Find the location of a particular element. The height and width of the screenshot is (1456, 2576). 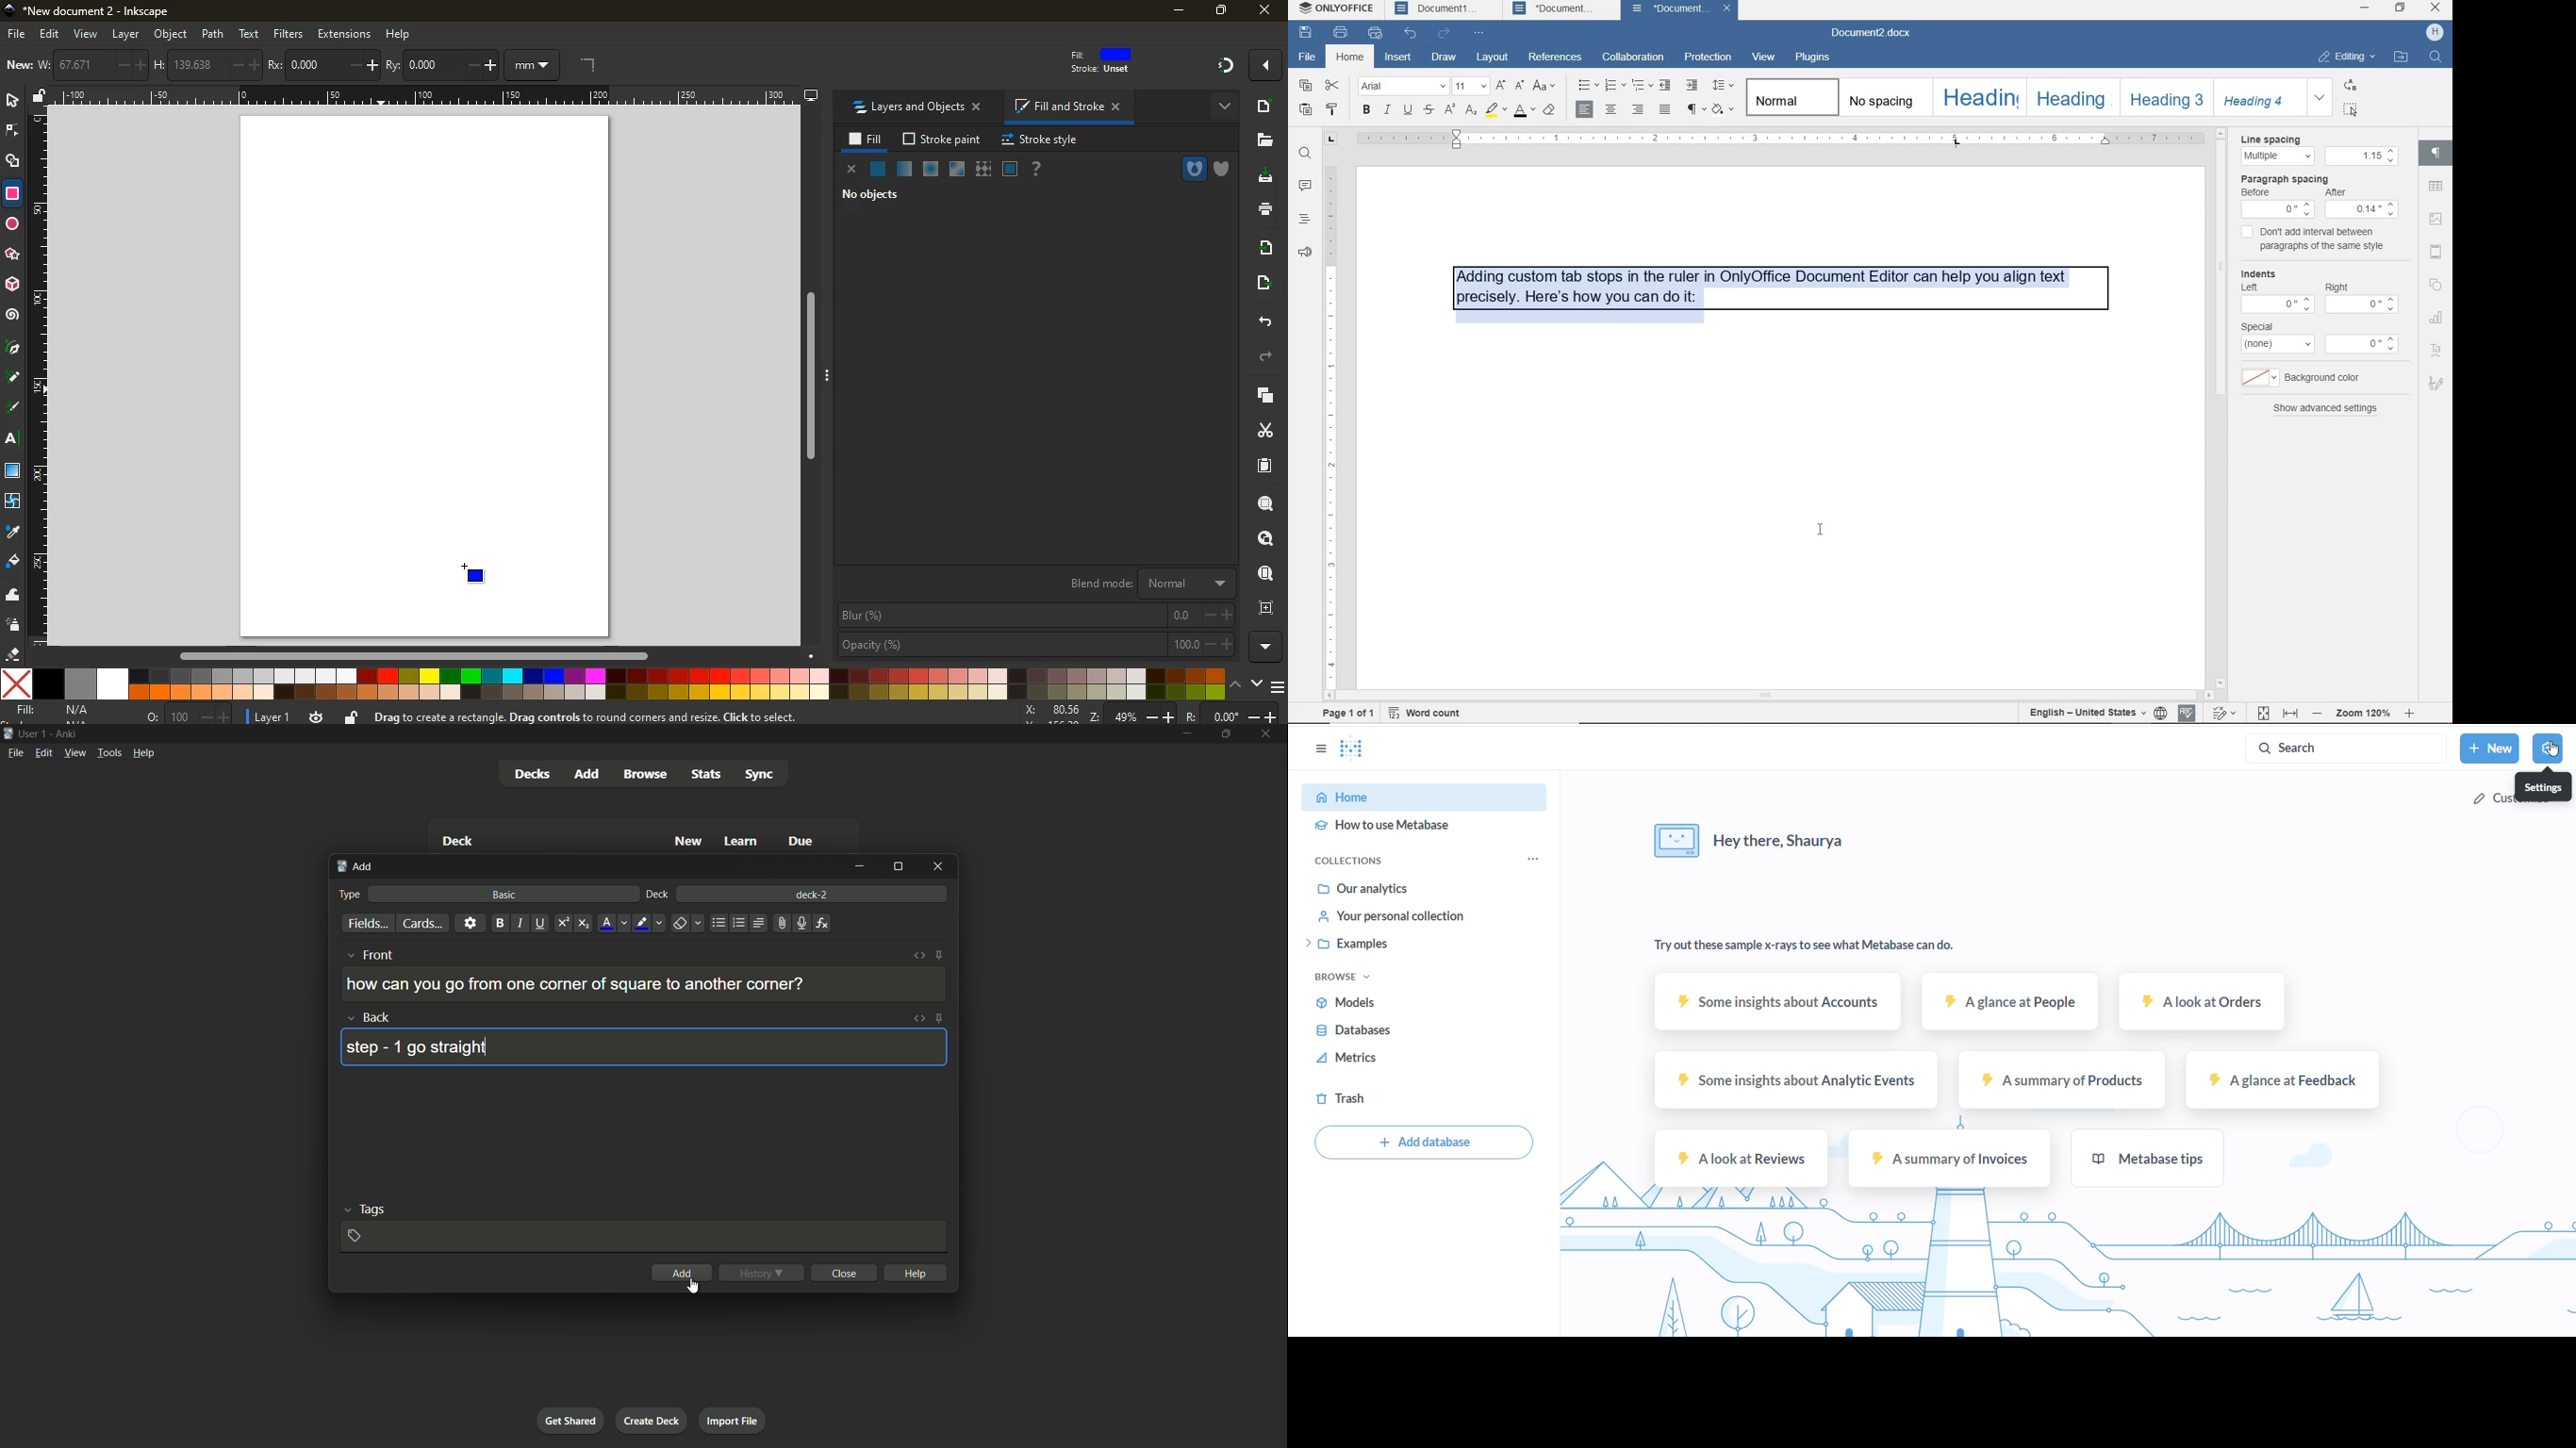

send is located at coordinates (1260, 284).